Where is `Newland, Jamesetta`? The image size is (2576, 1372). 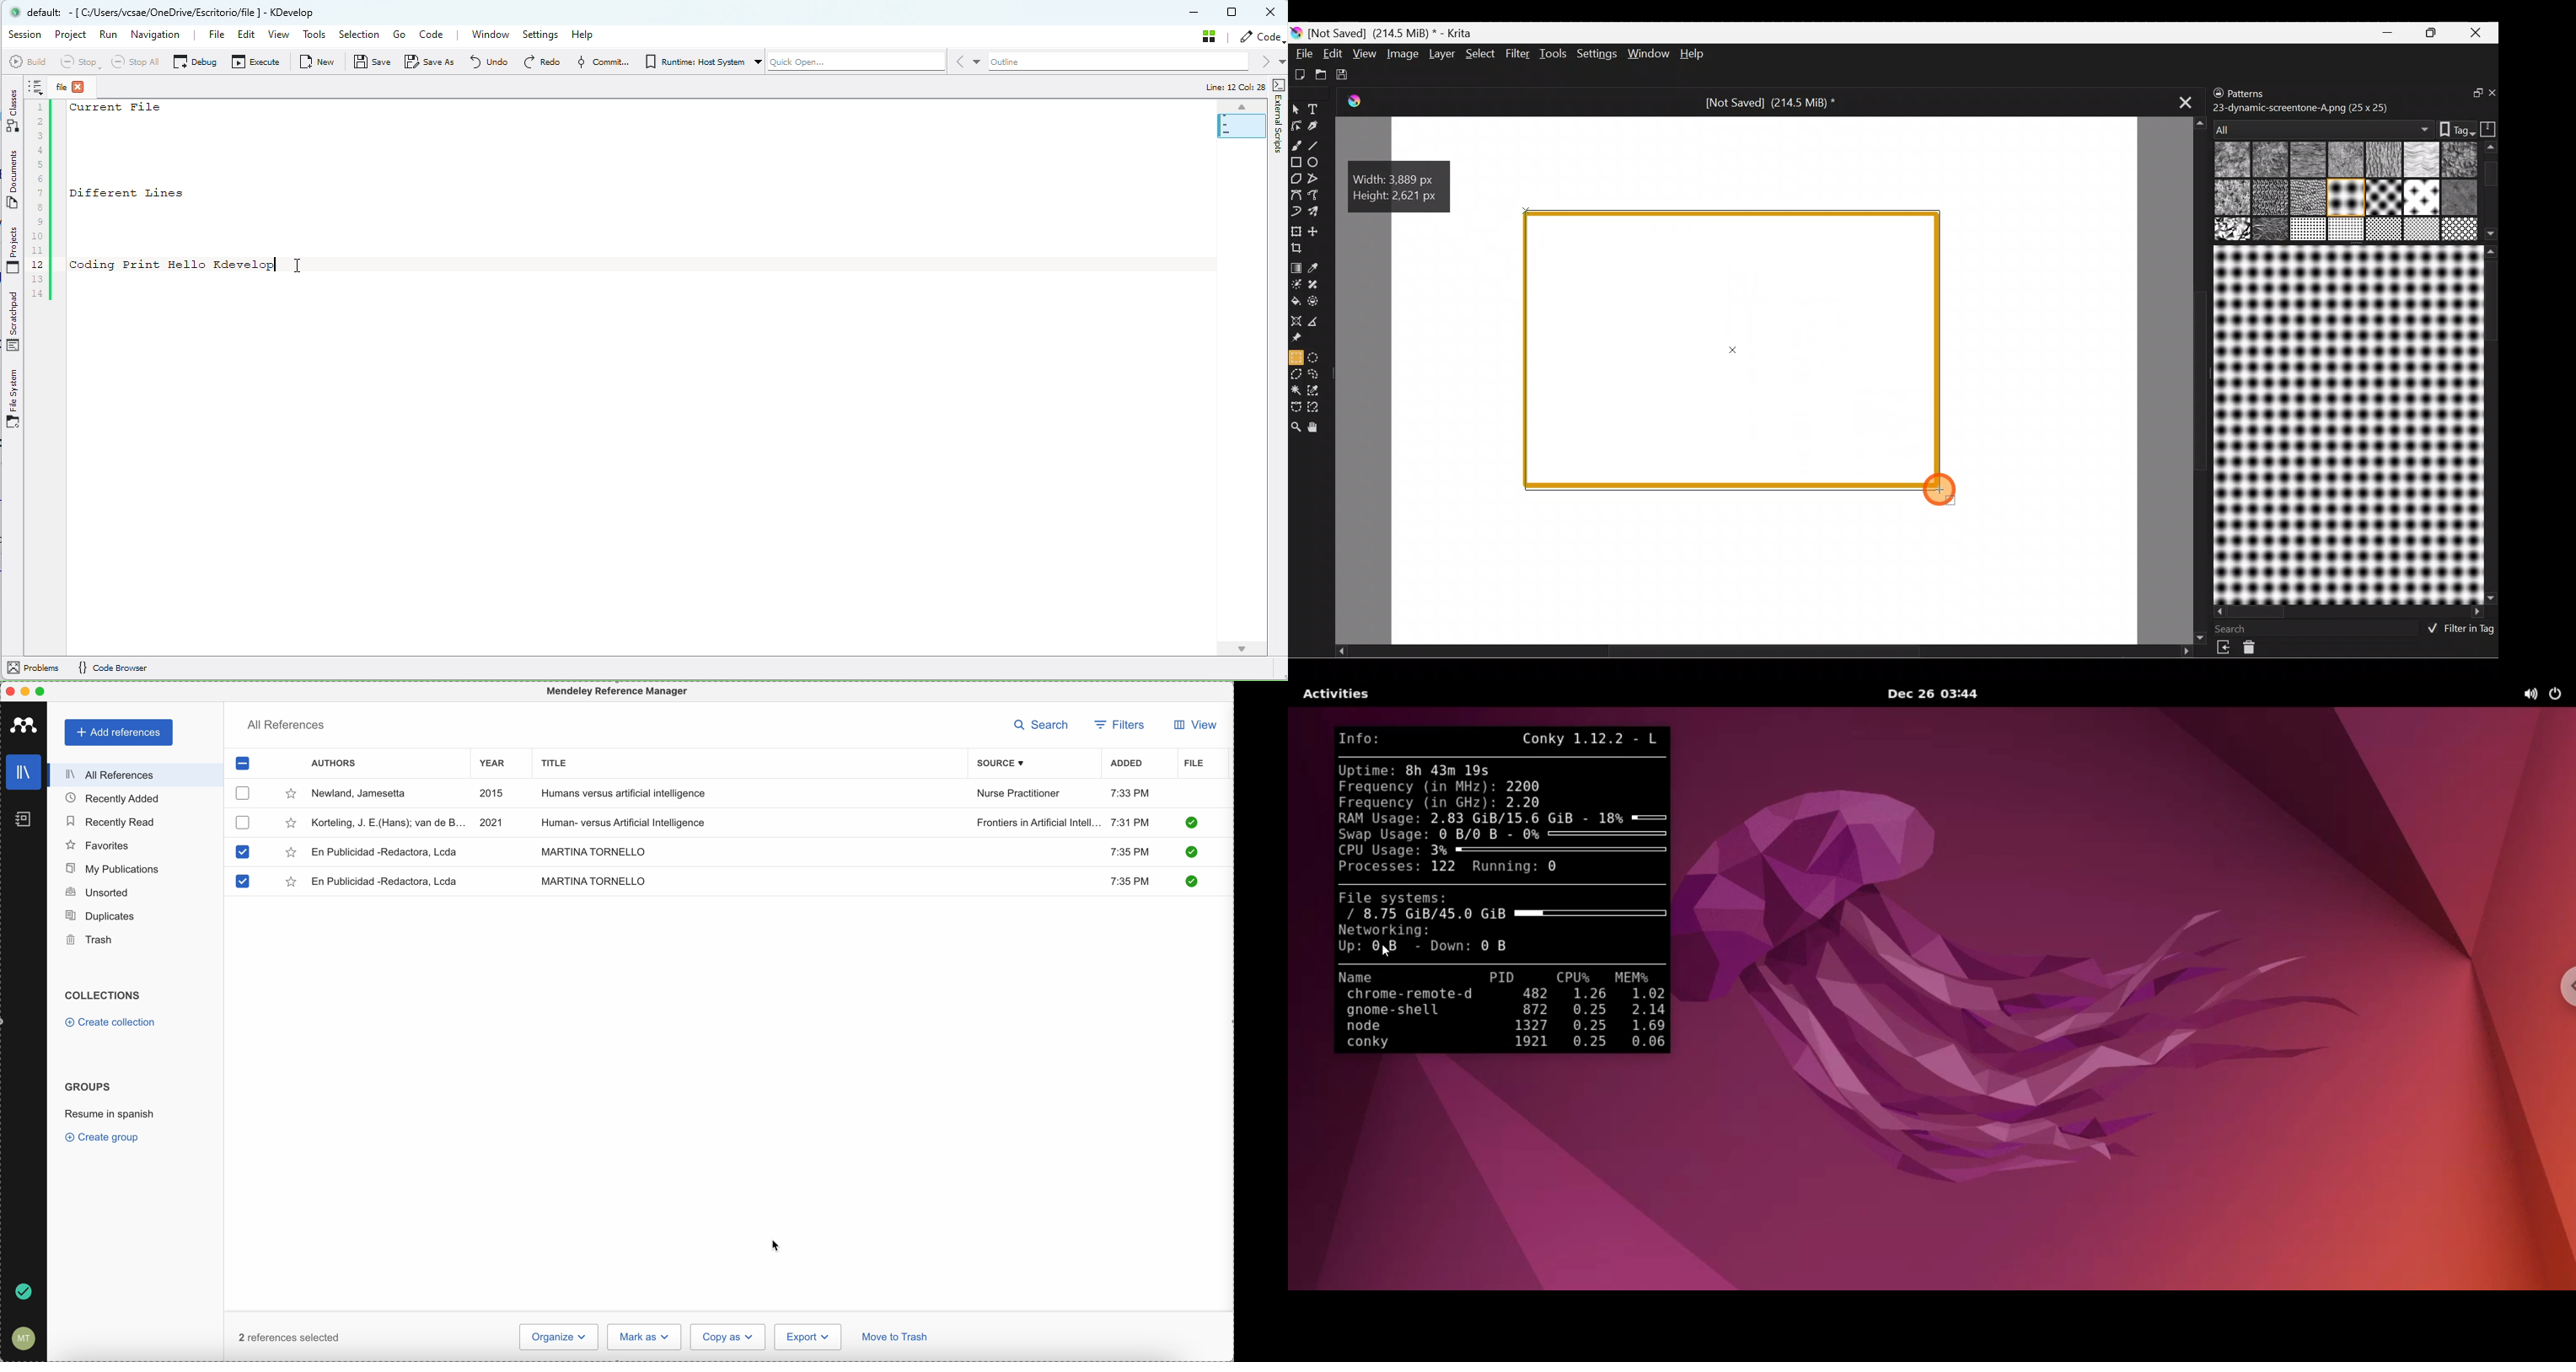 Newland, Jamesetta is located at coordinates (363, 794).